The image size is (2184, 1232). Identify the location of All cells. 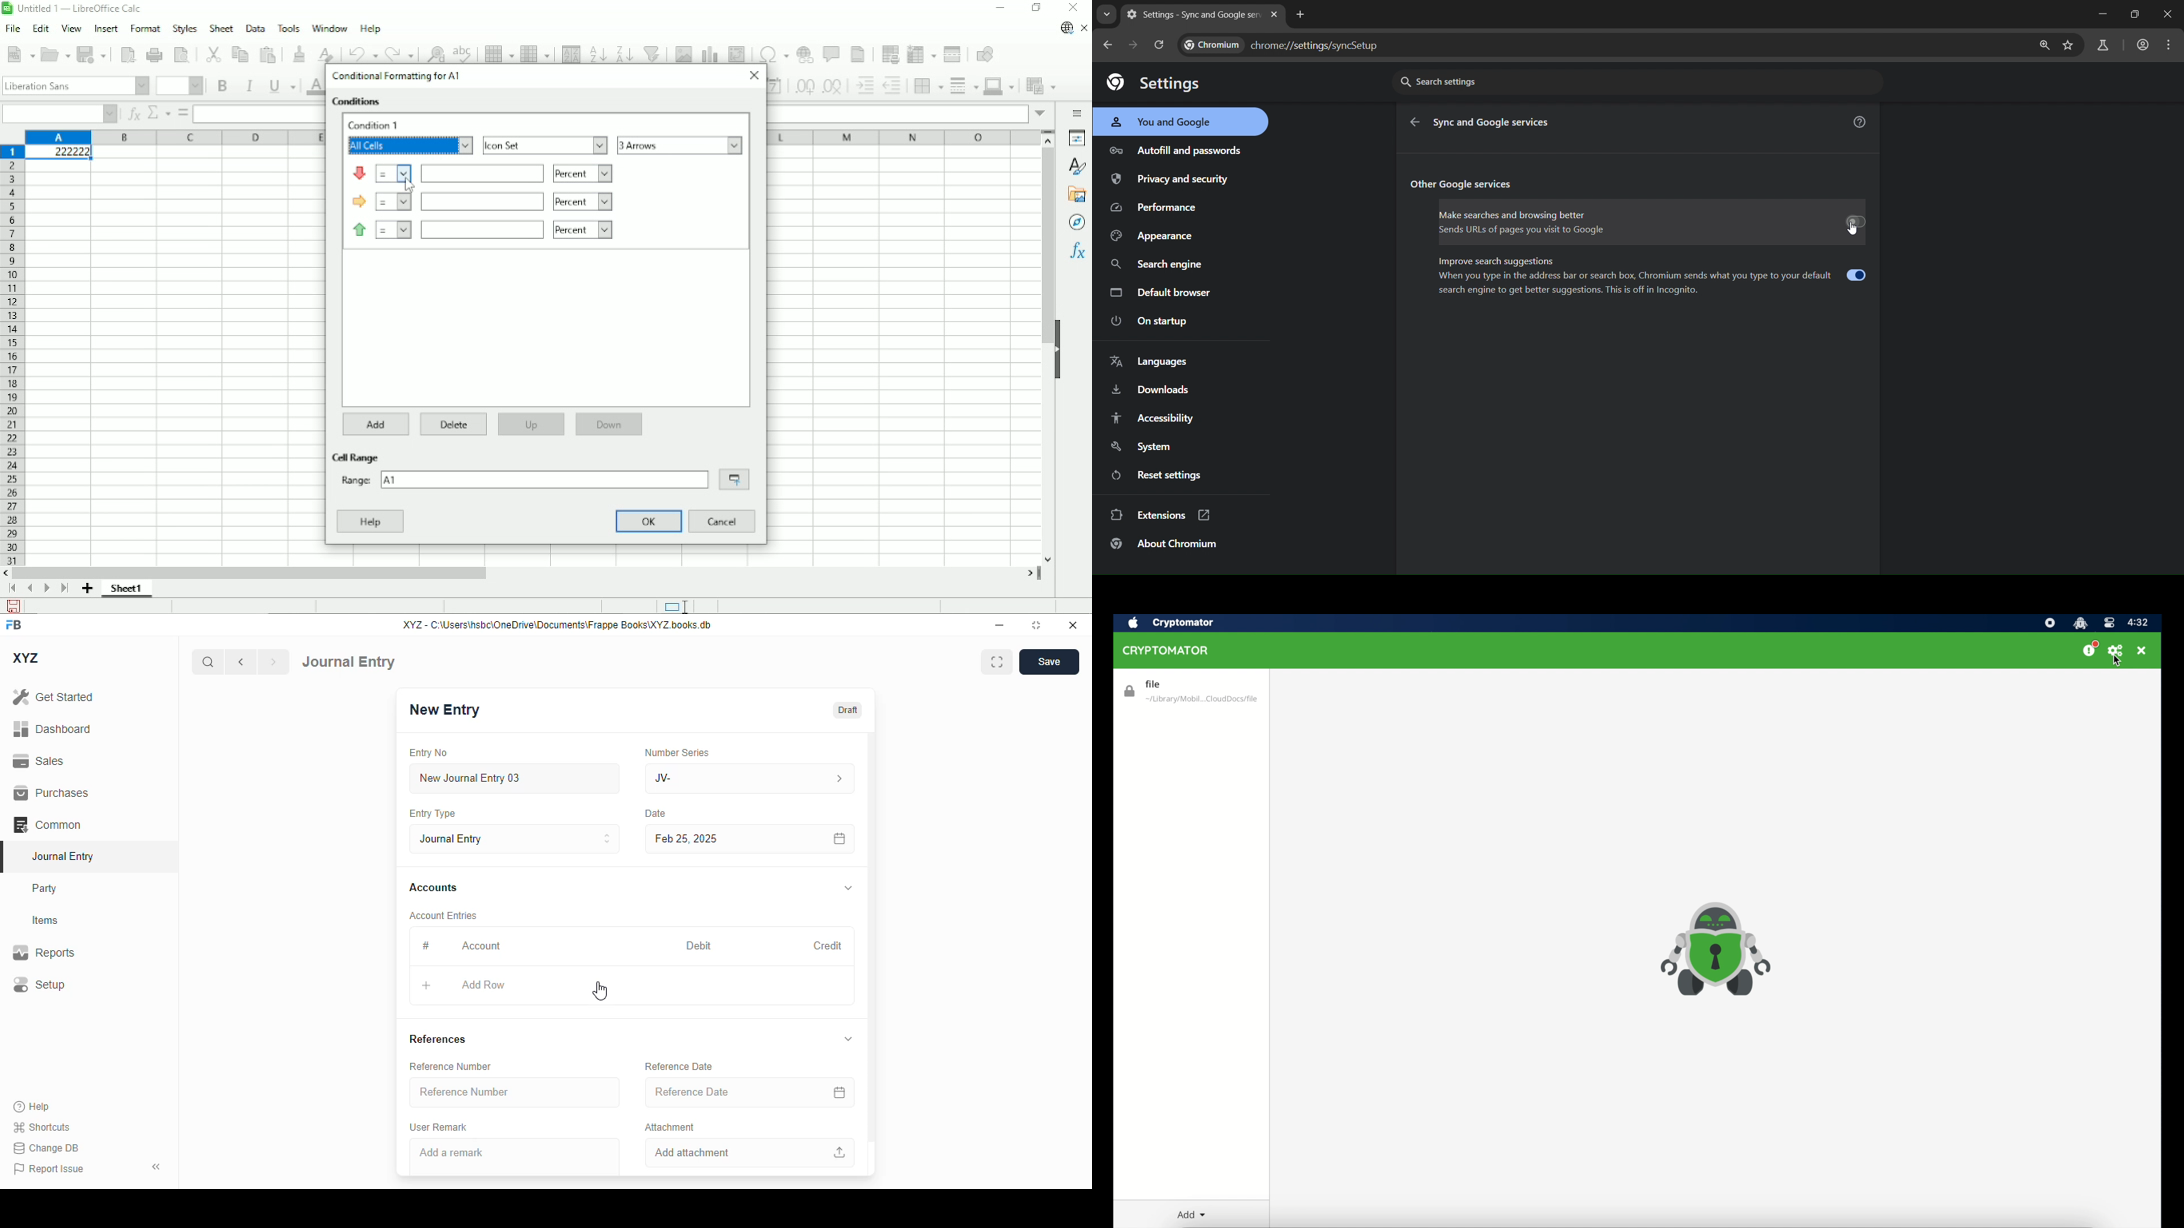
(409, 146).